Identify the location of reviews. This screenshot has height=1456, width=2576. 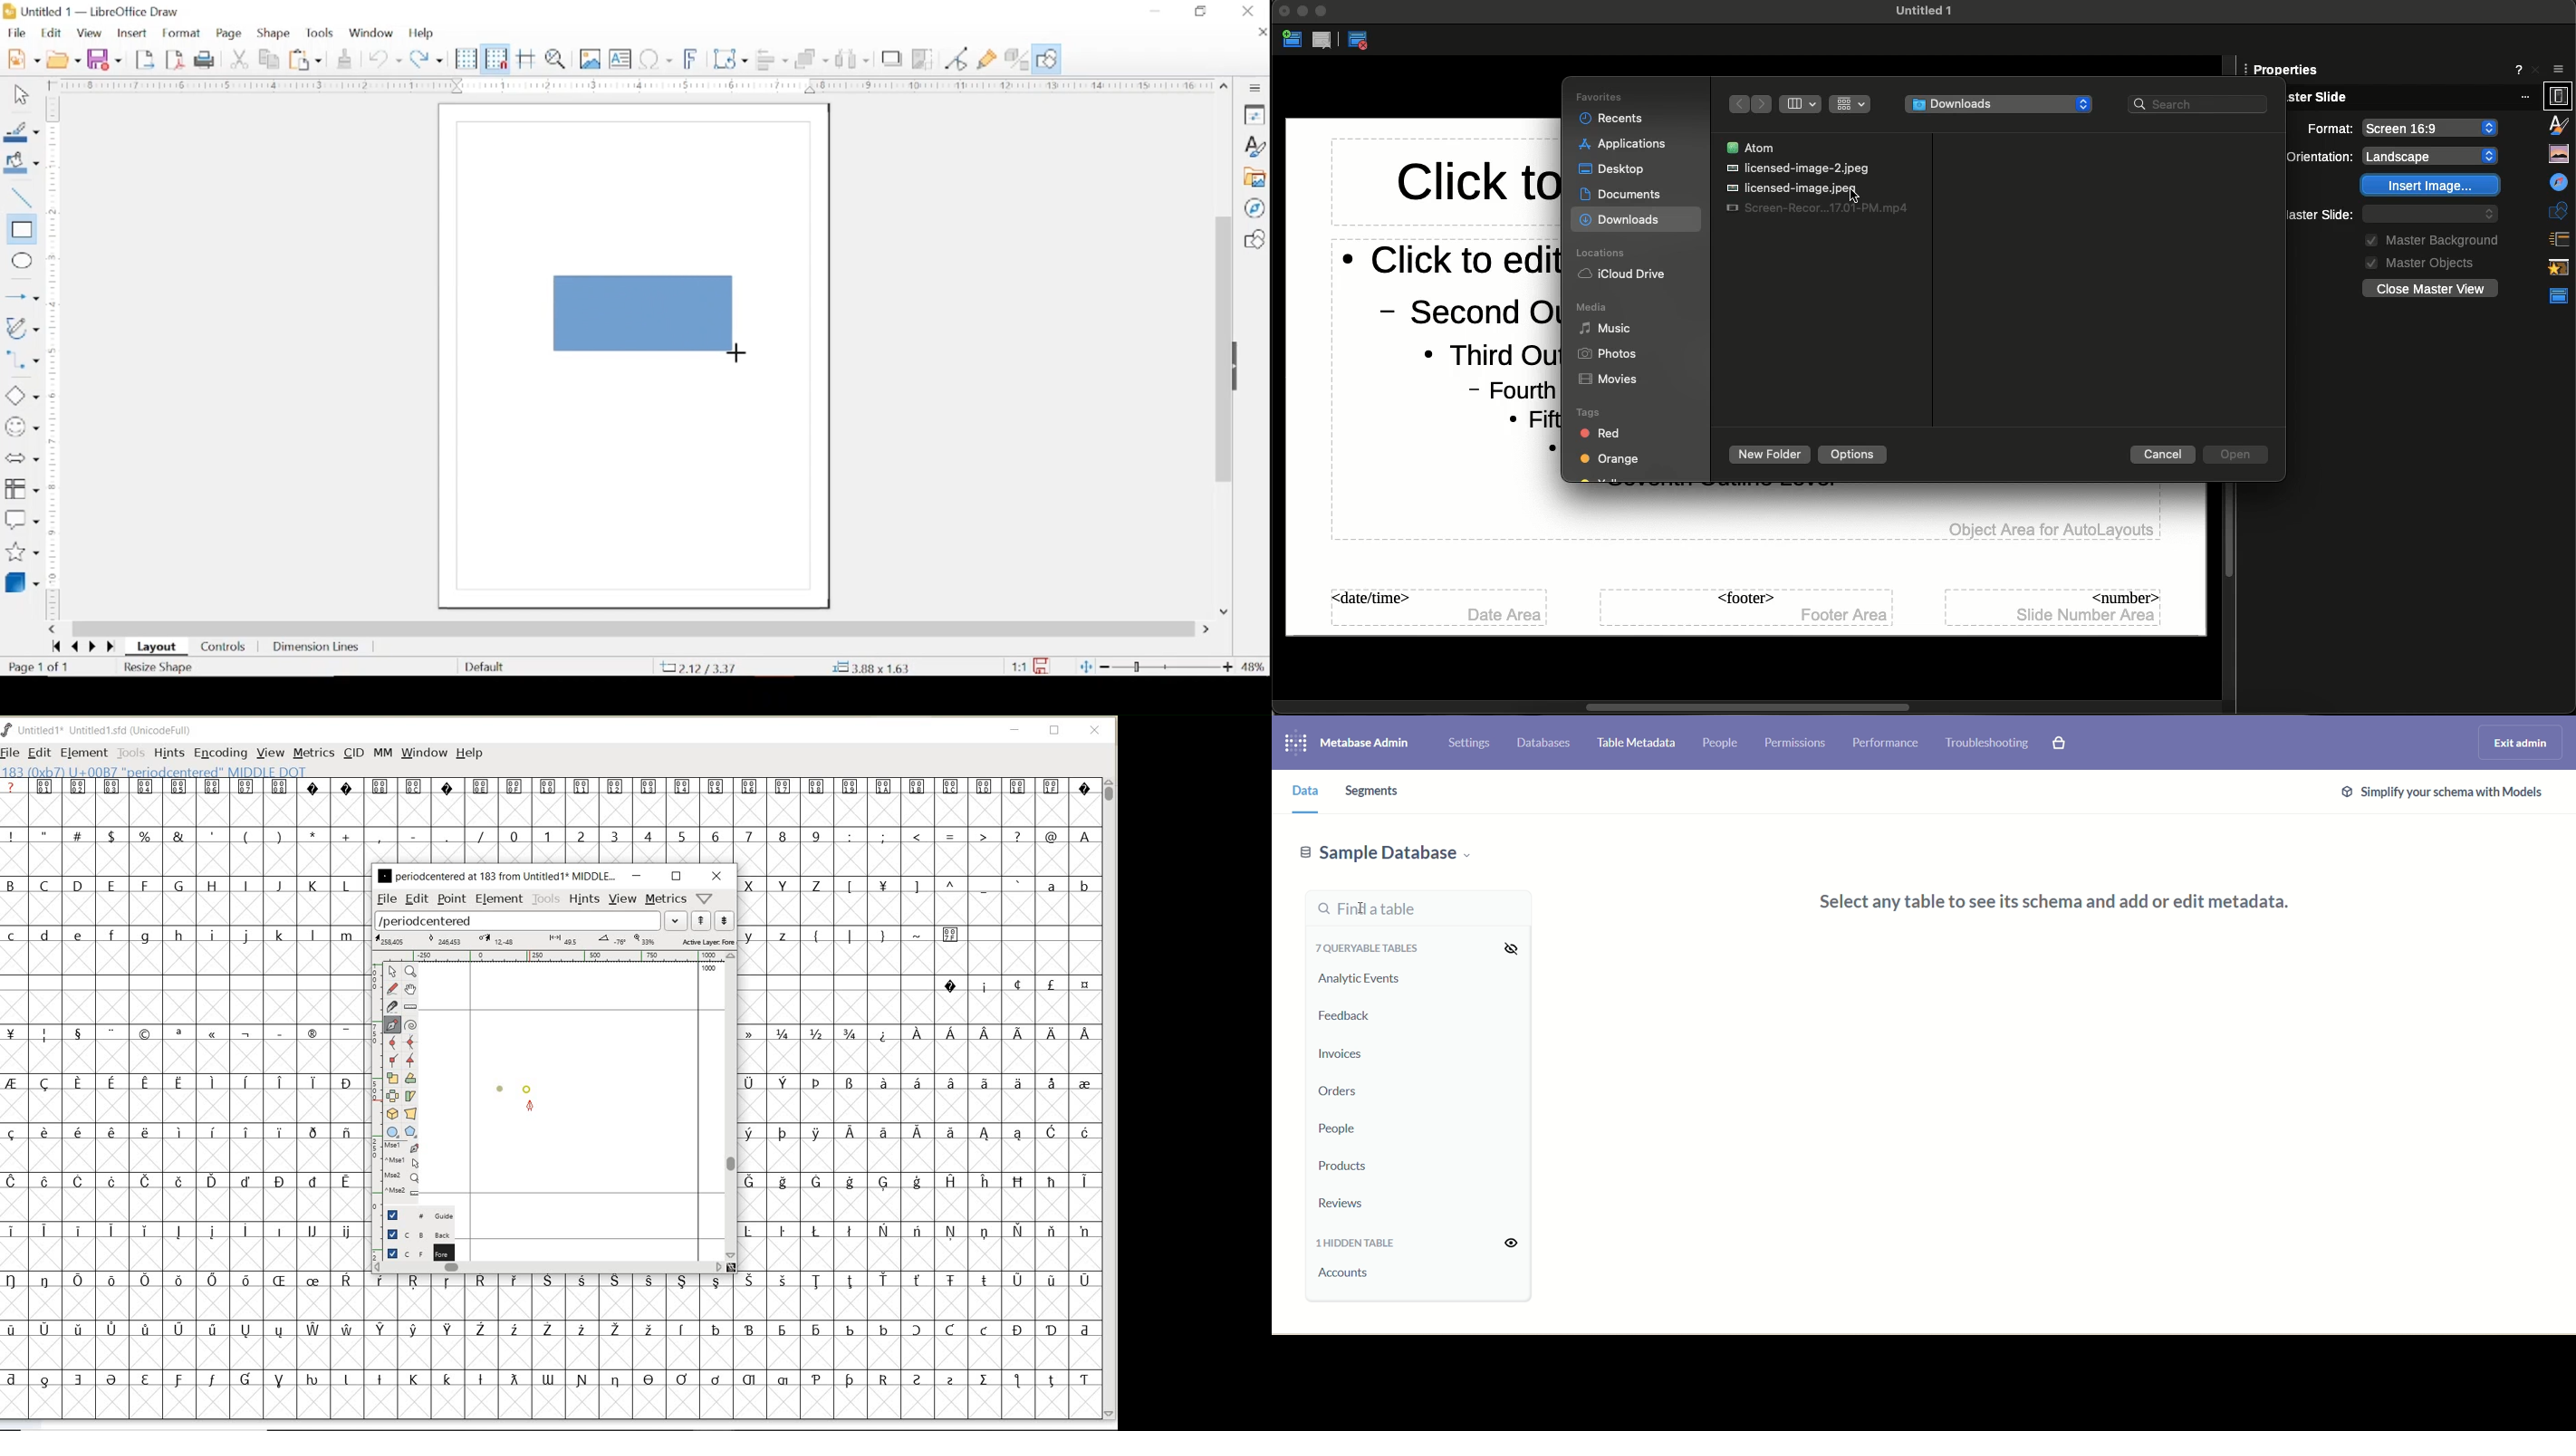
(1342, 1204).